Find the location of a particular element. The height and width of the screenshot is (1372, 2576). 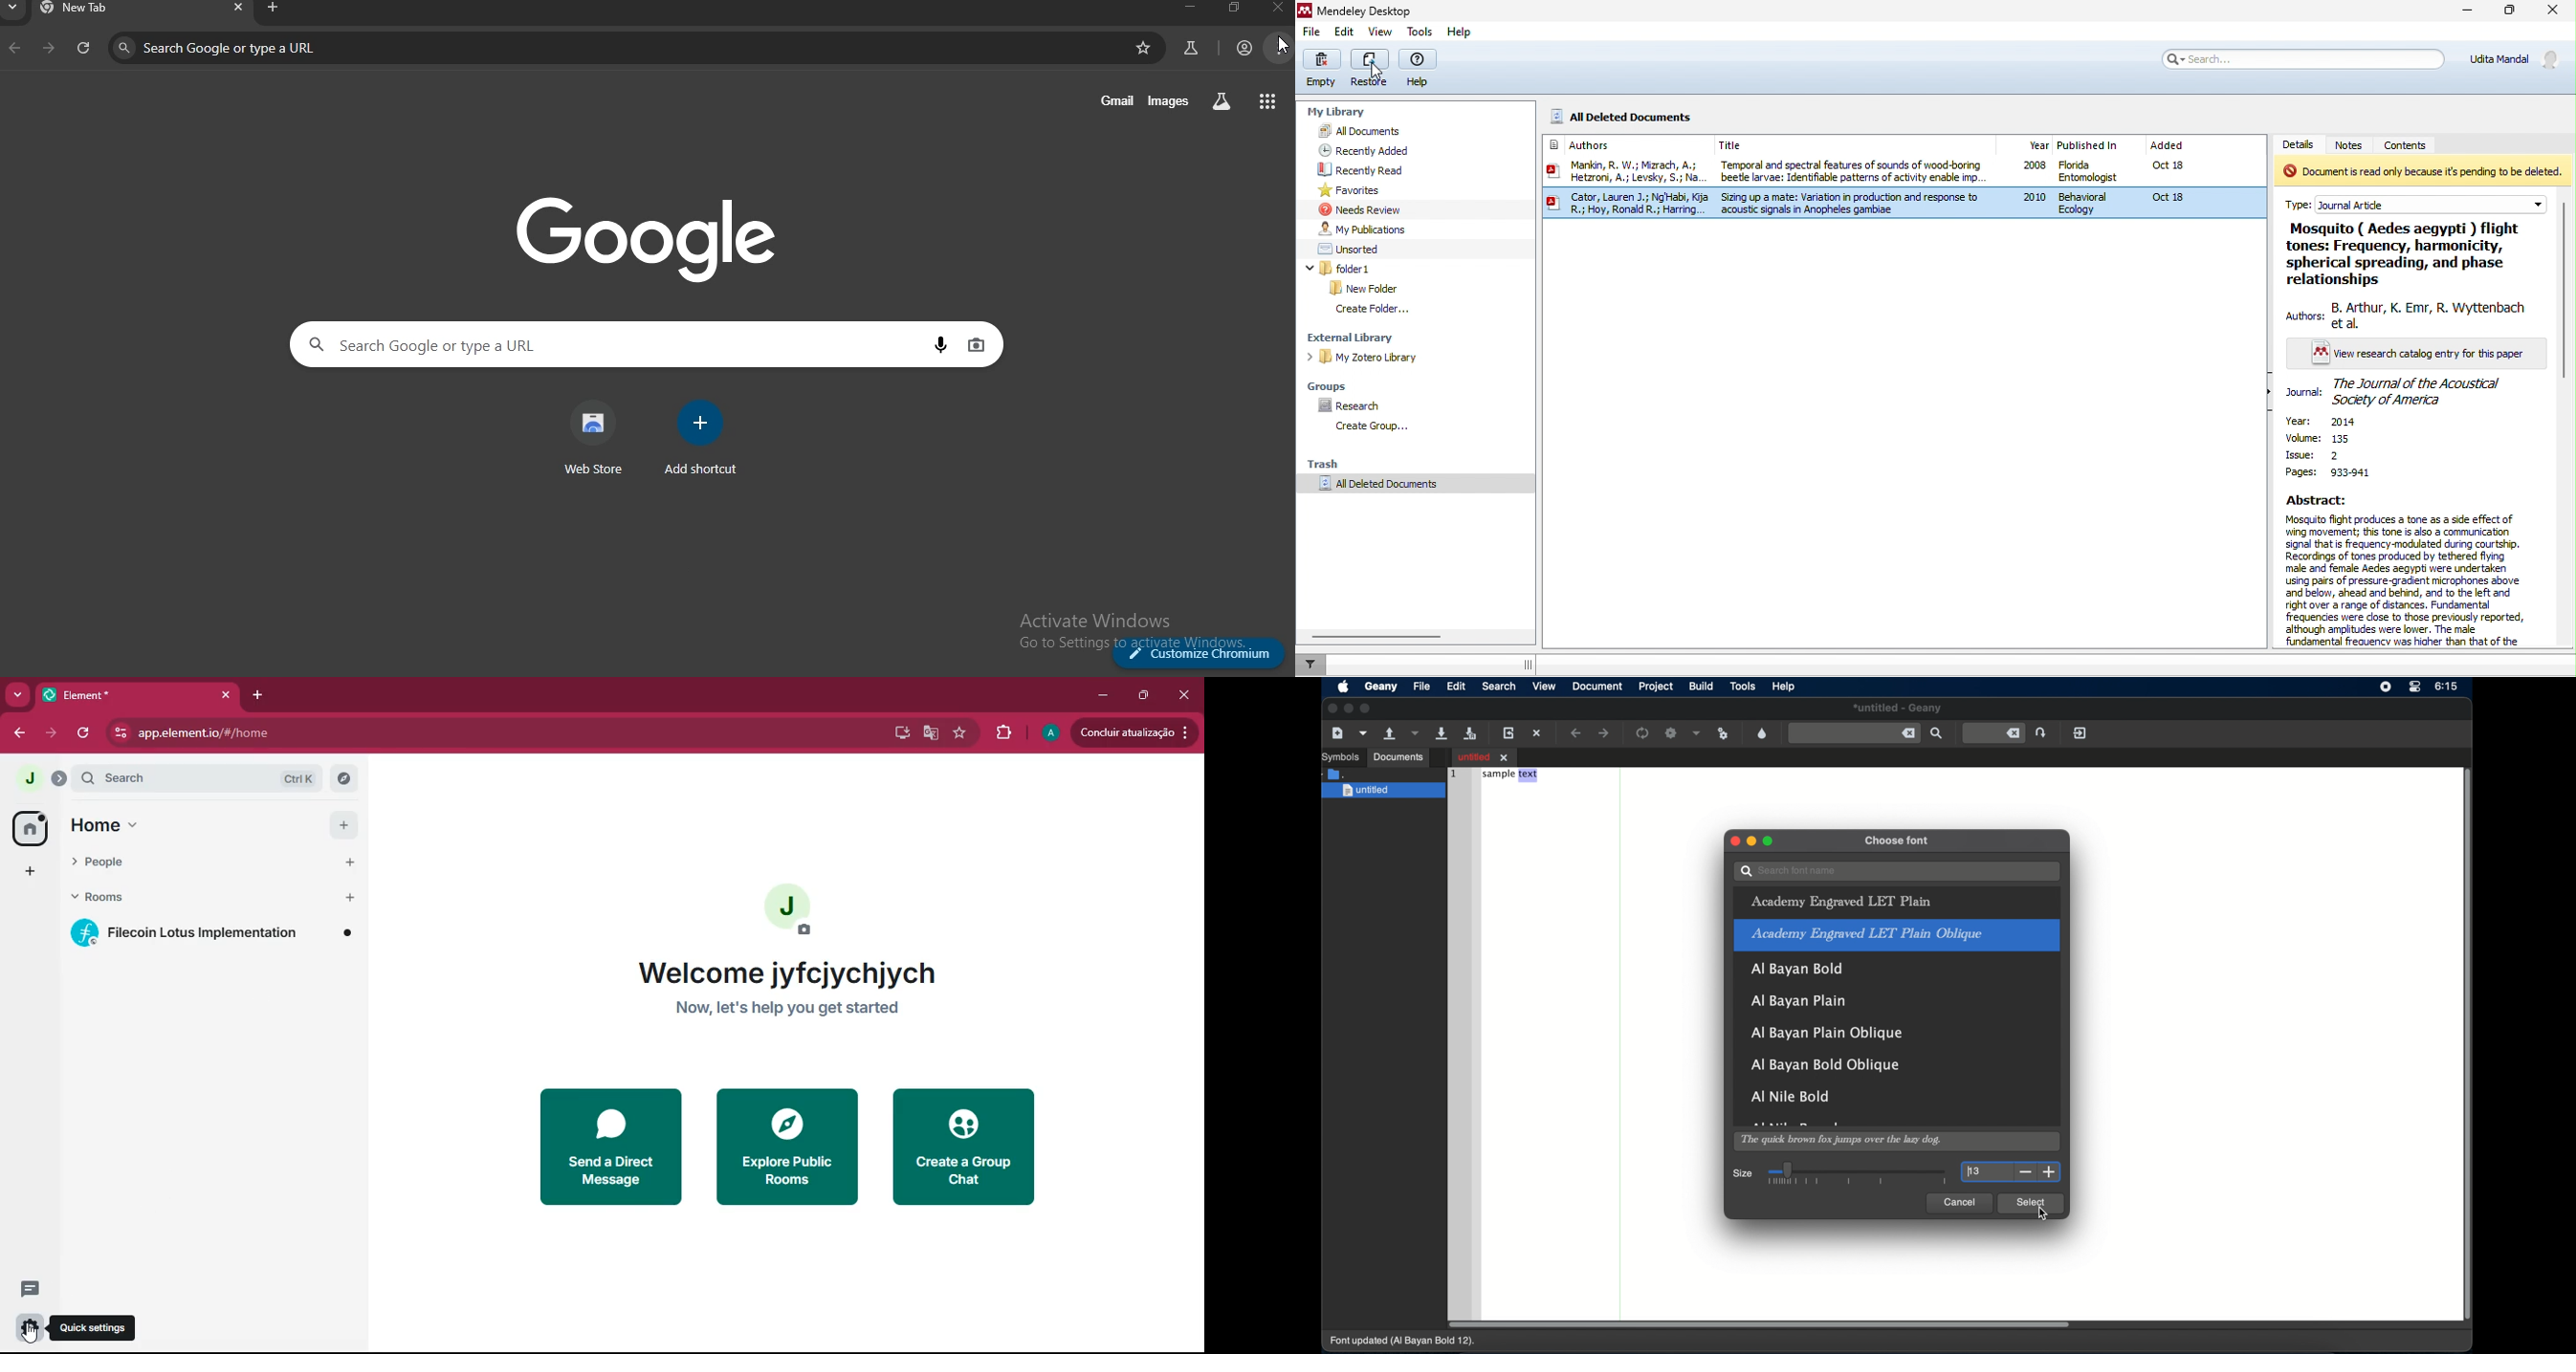

tab is located at coordinates (135, 695).